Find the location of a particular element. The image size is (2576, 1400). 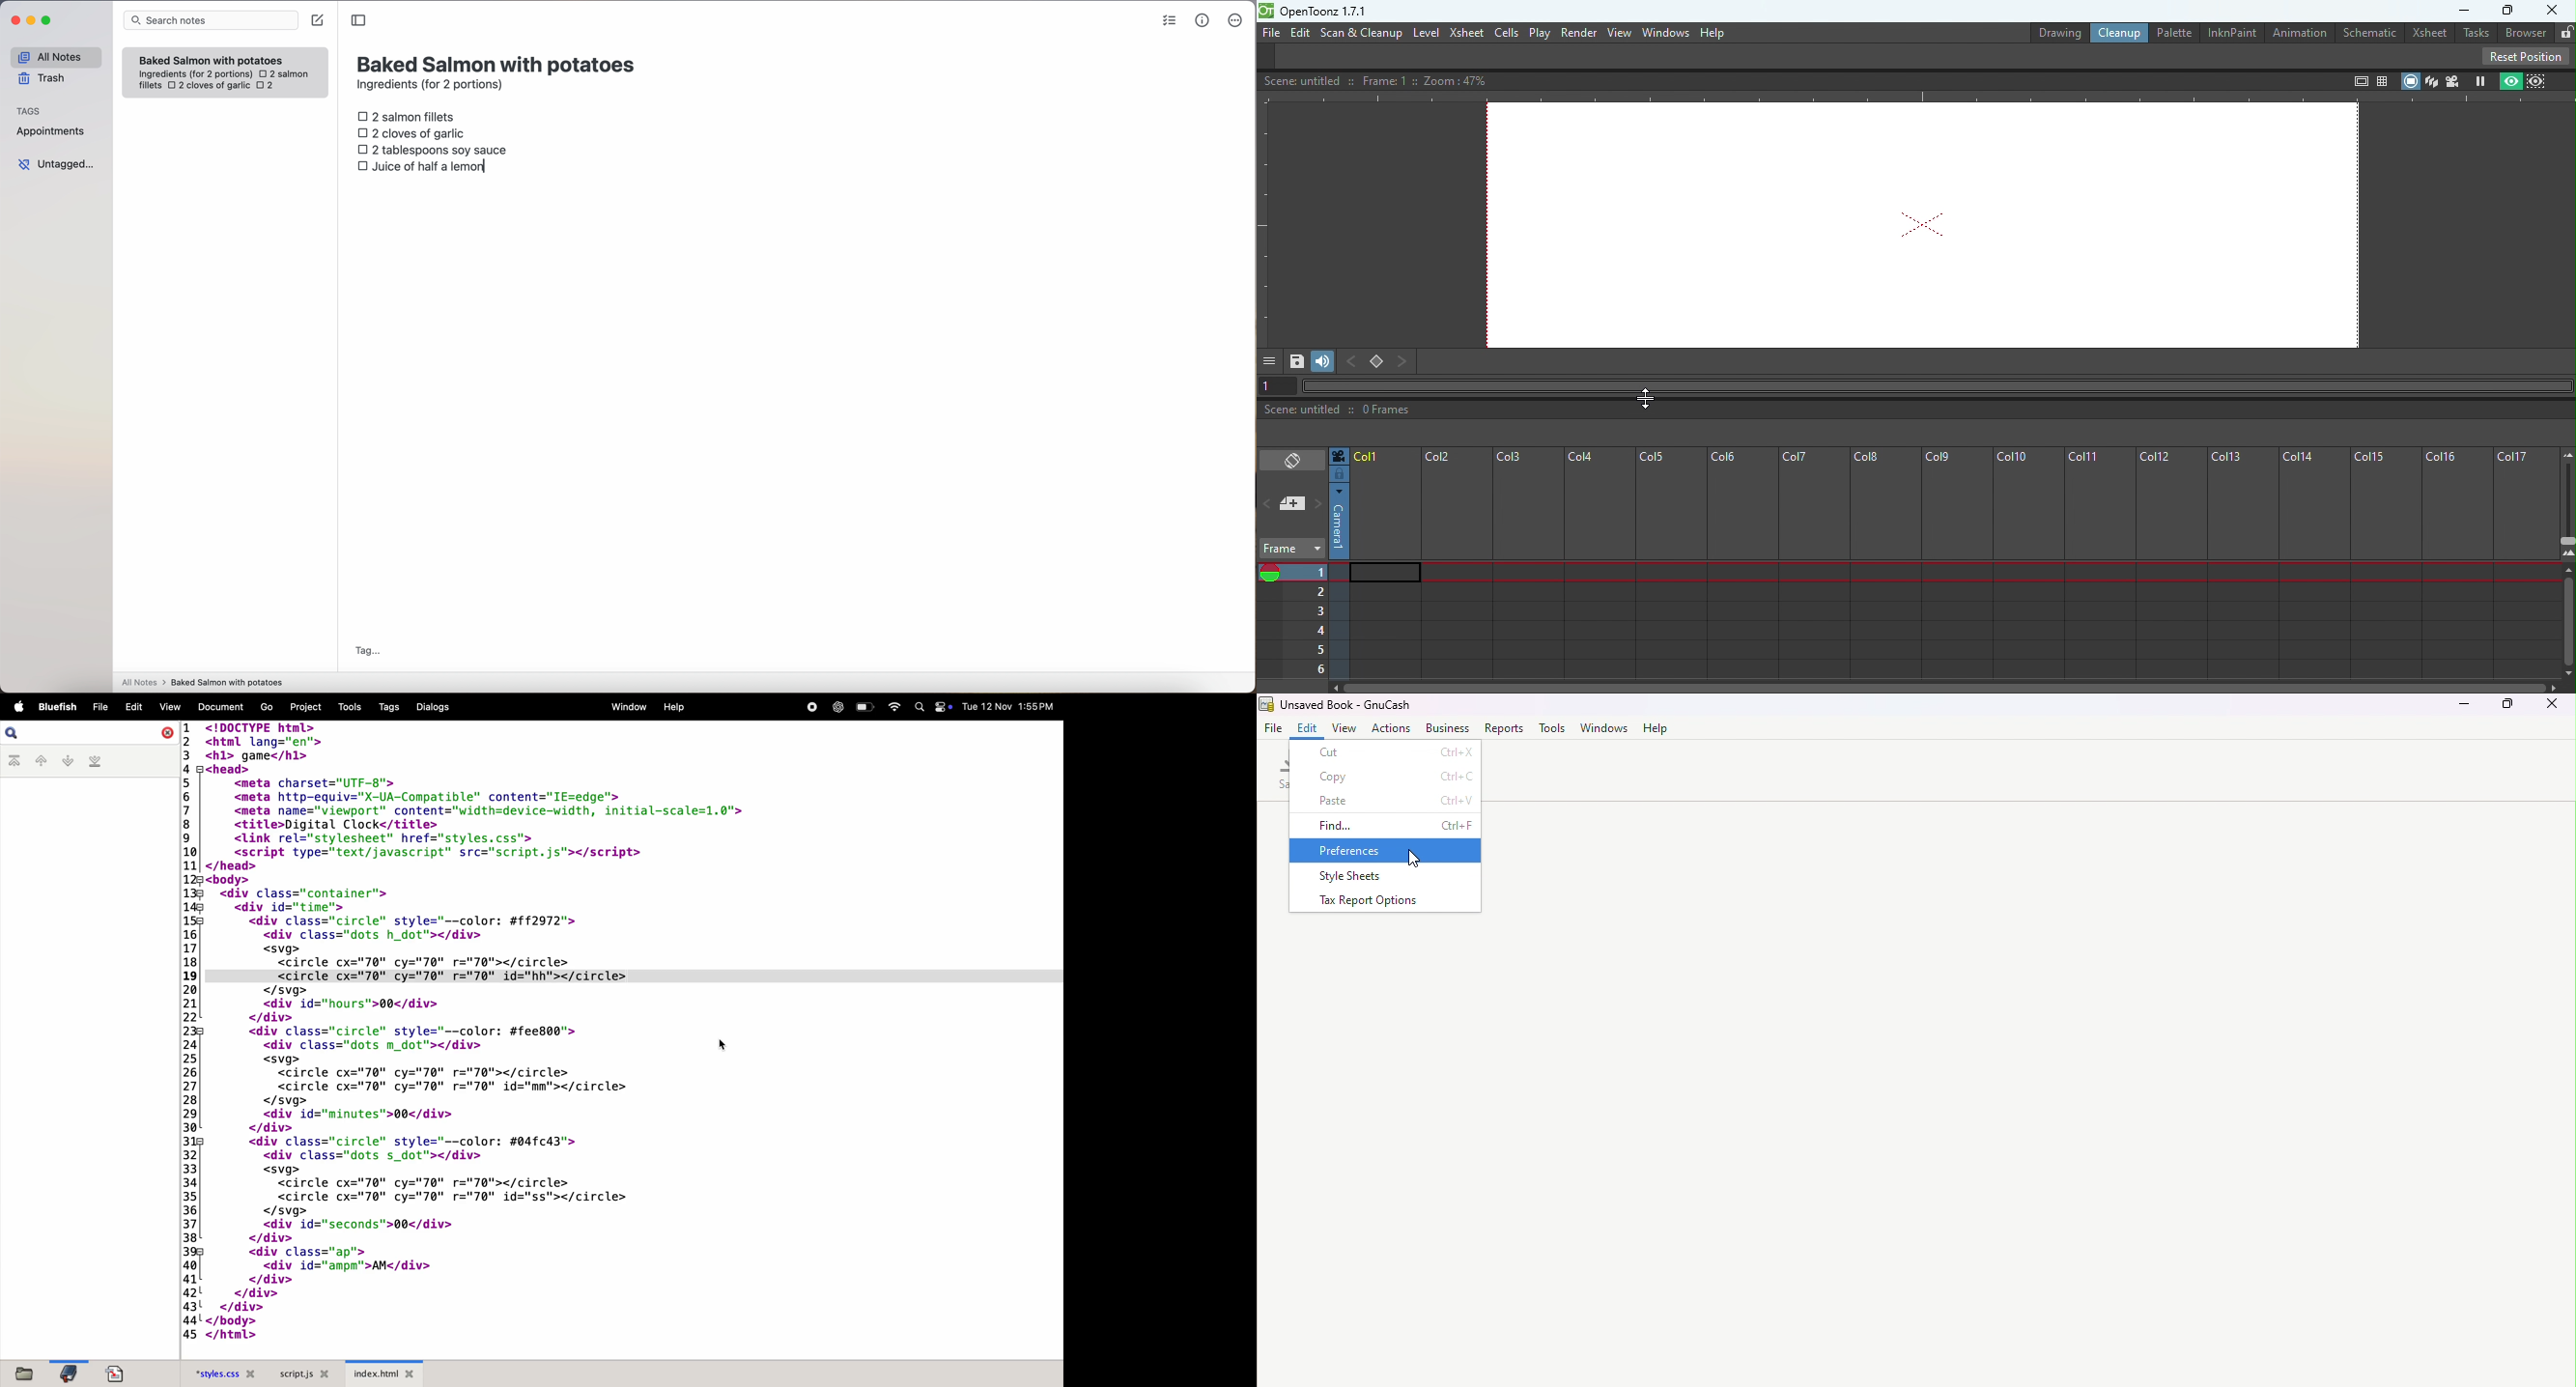

Next key is located at coordinates (1410, 362).